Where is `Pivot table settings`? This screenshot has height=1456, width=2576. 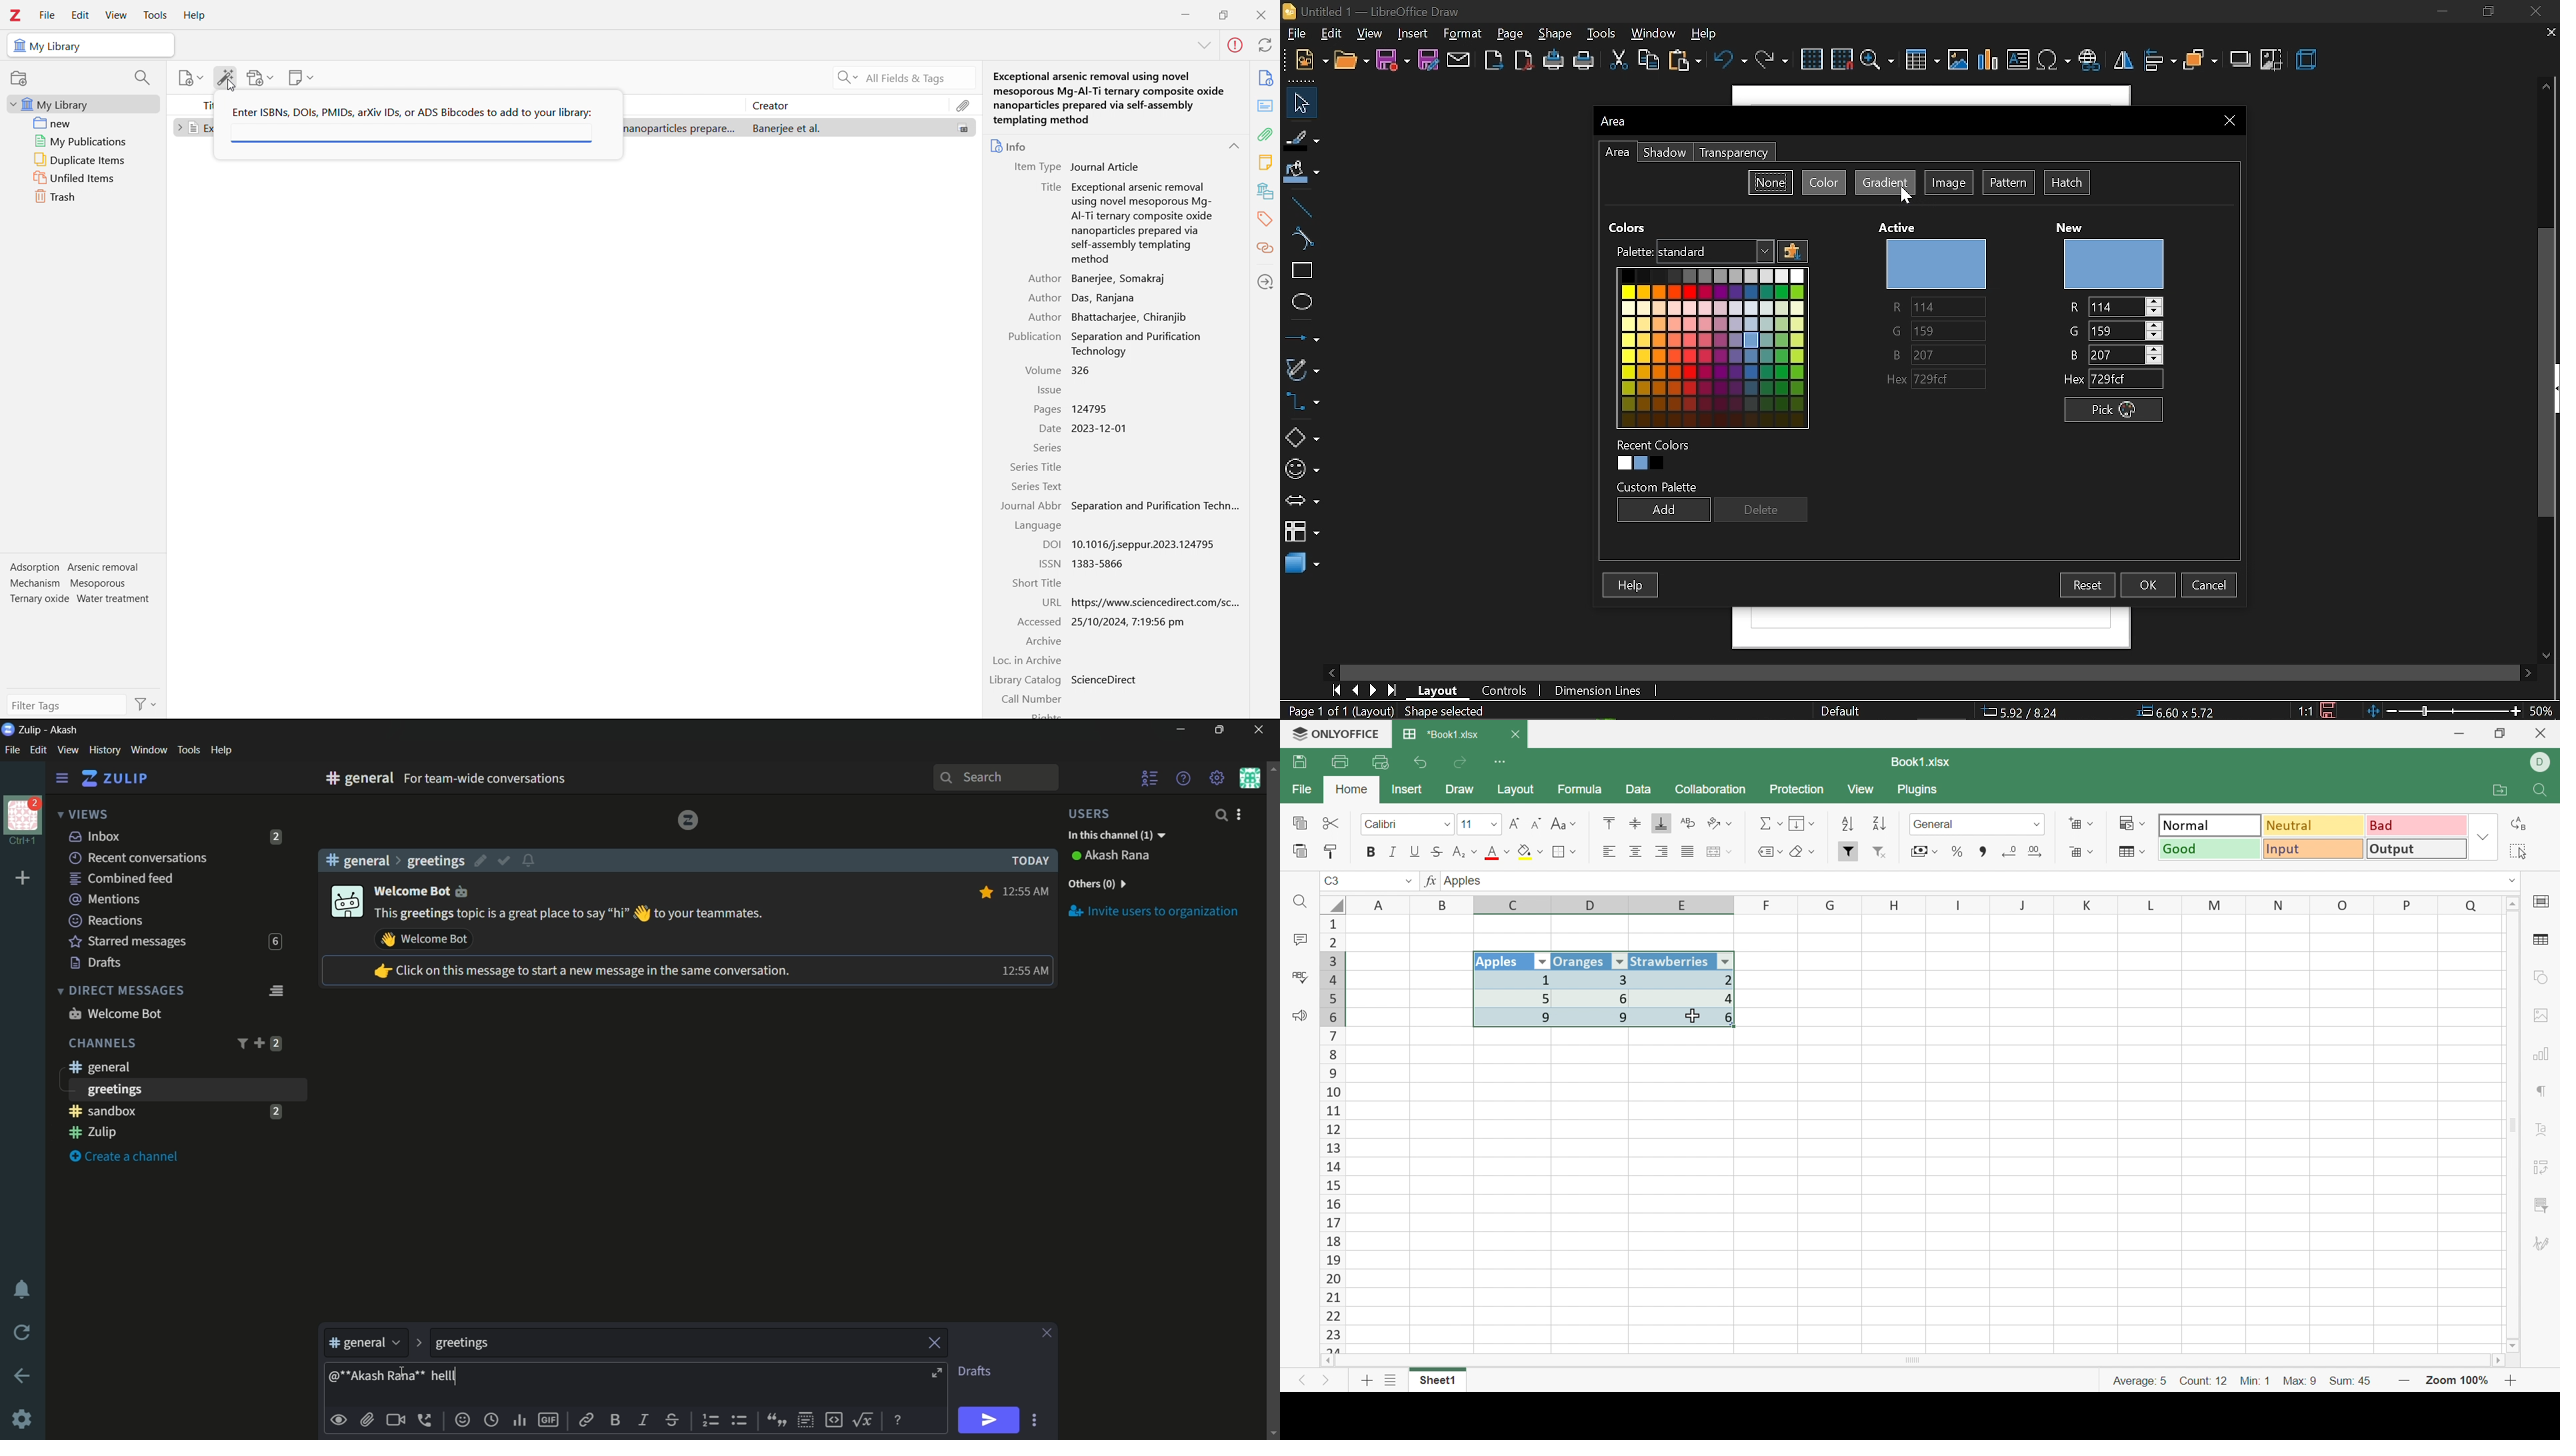 Pivot table settings is located at coordinates (2547, 1165).